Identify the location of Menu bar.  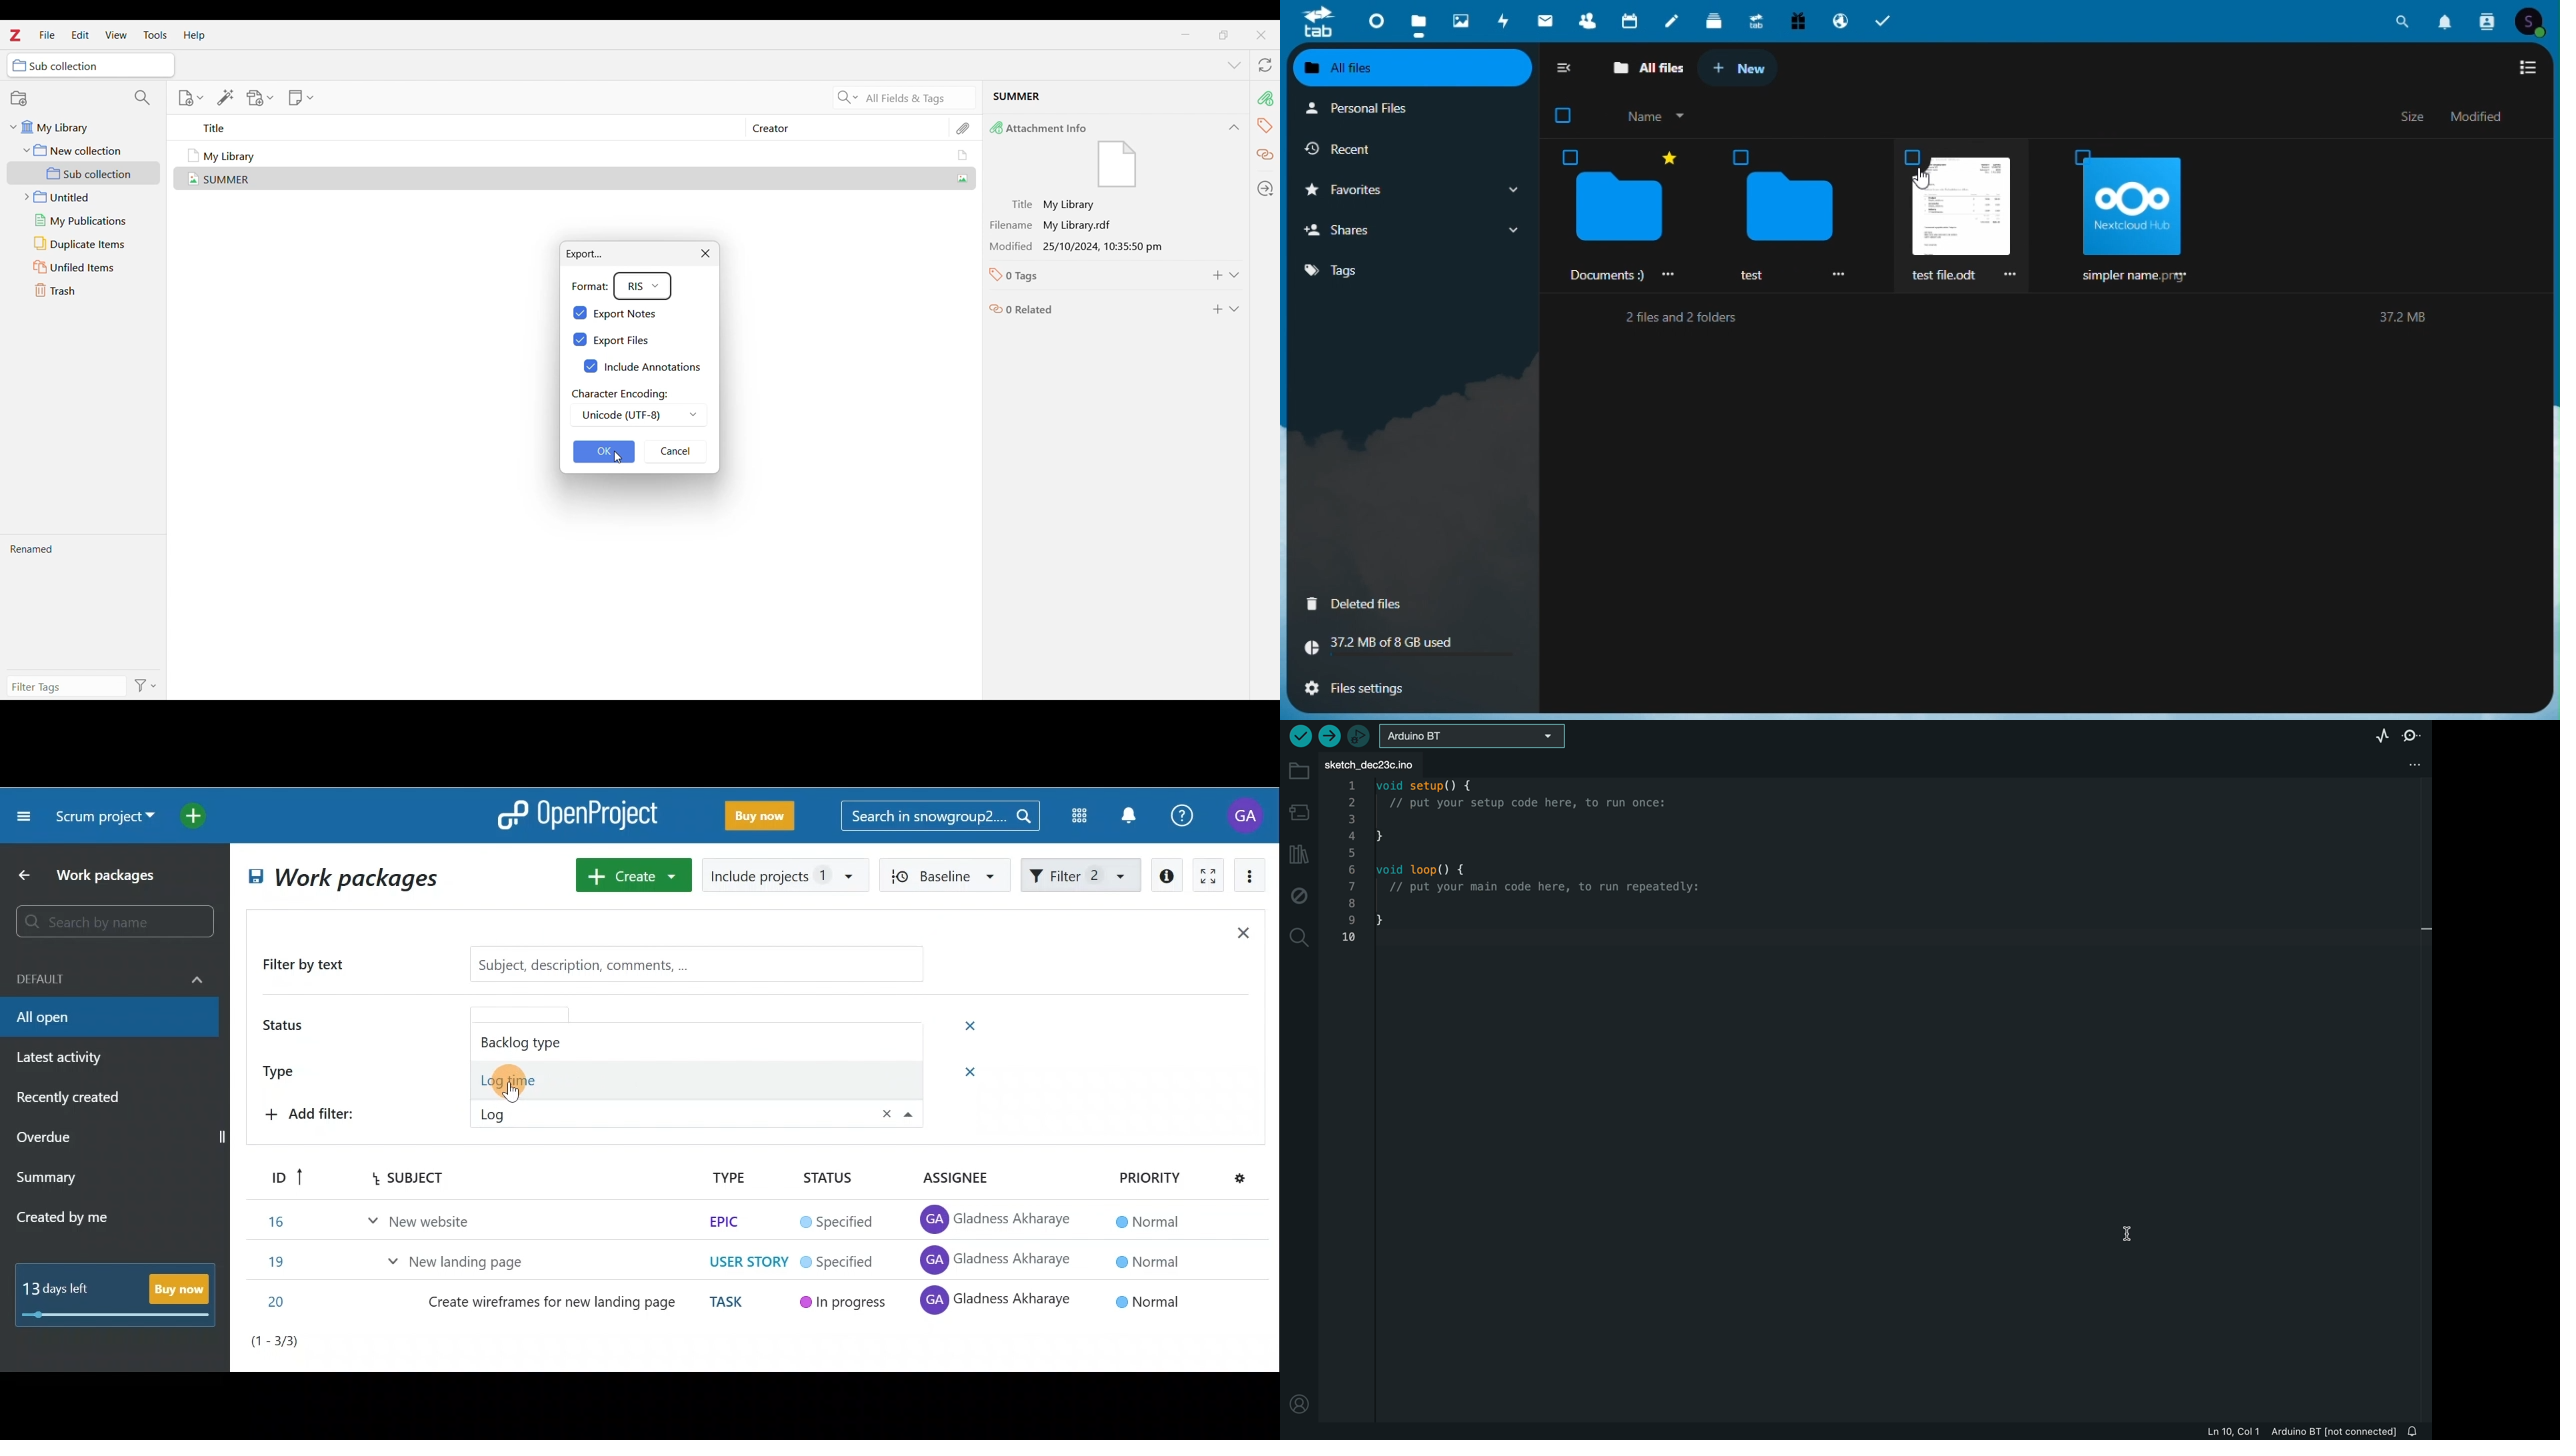
(382, 1177).